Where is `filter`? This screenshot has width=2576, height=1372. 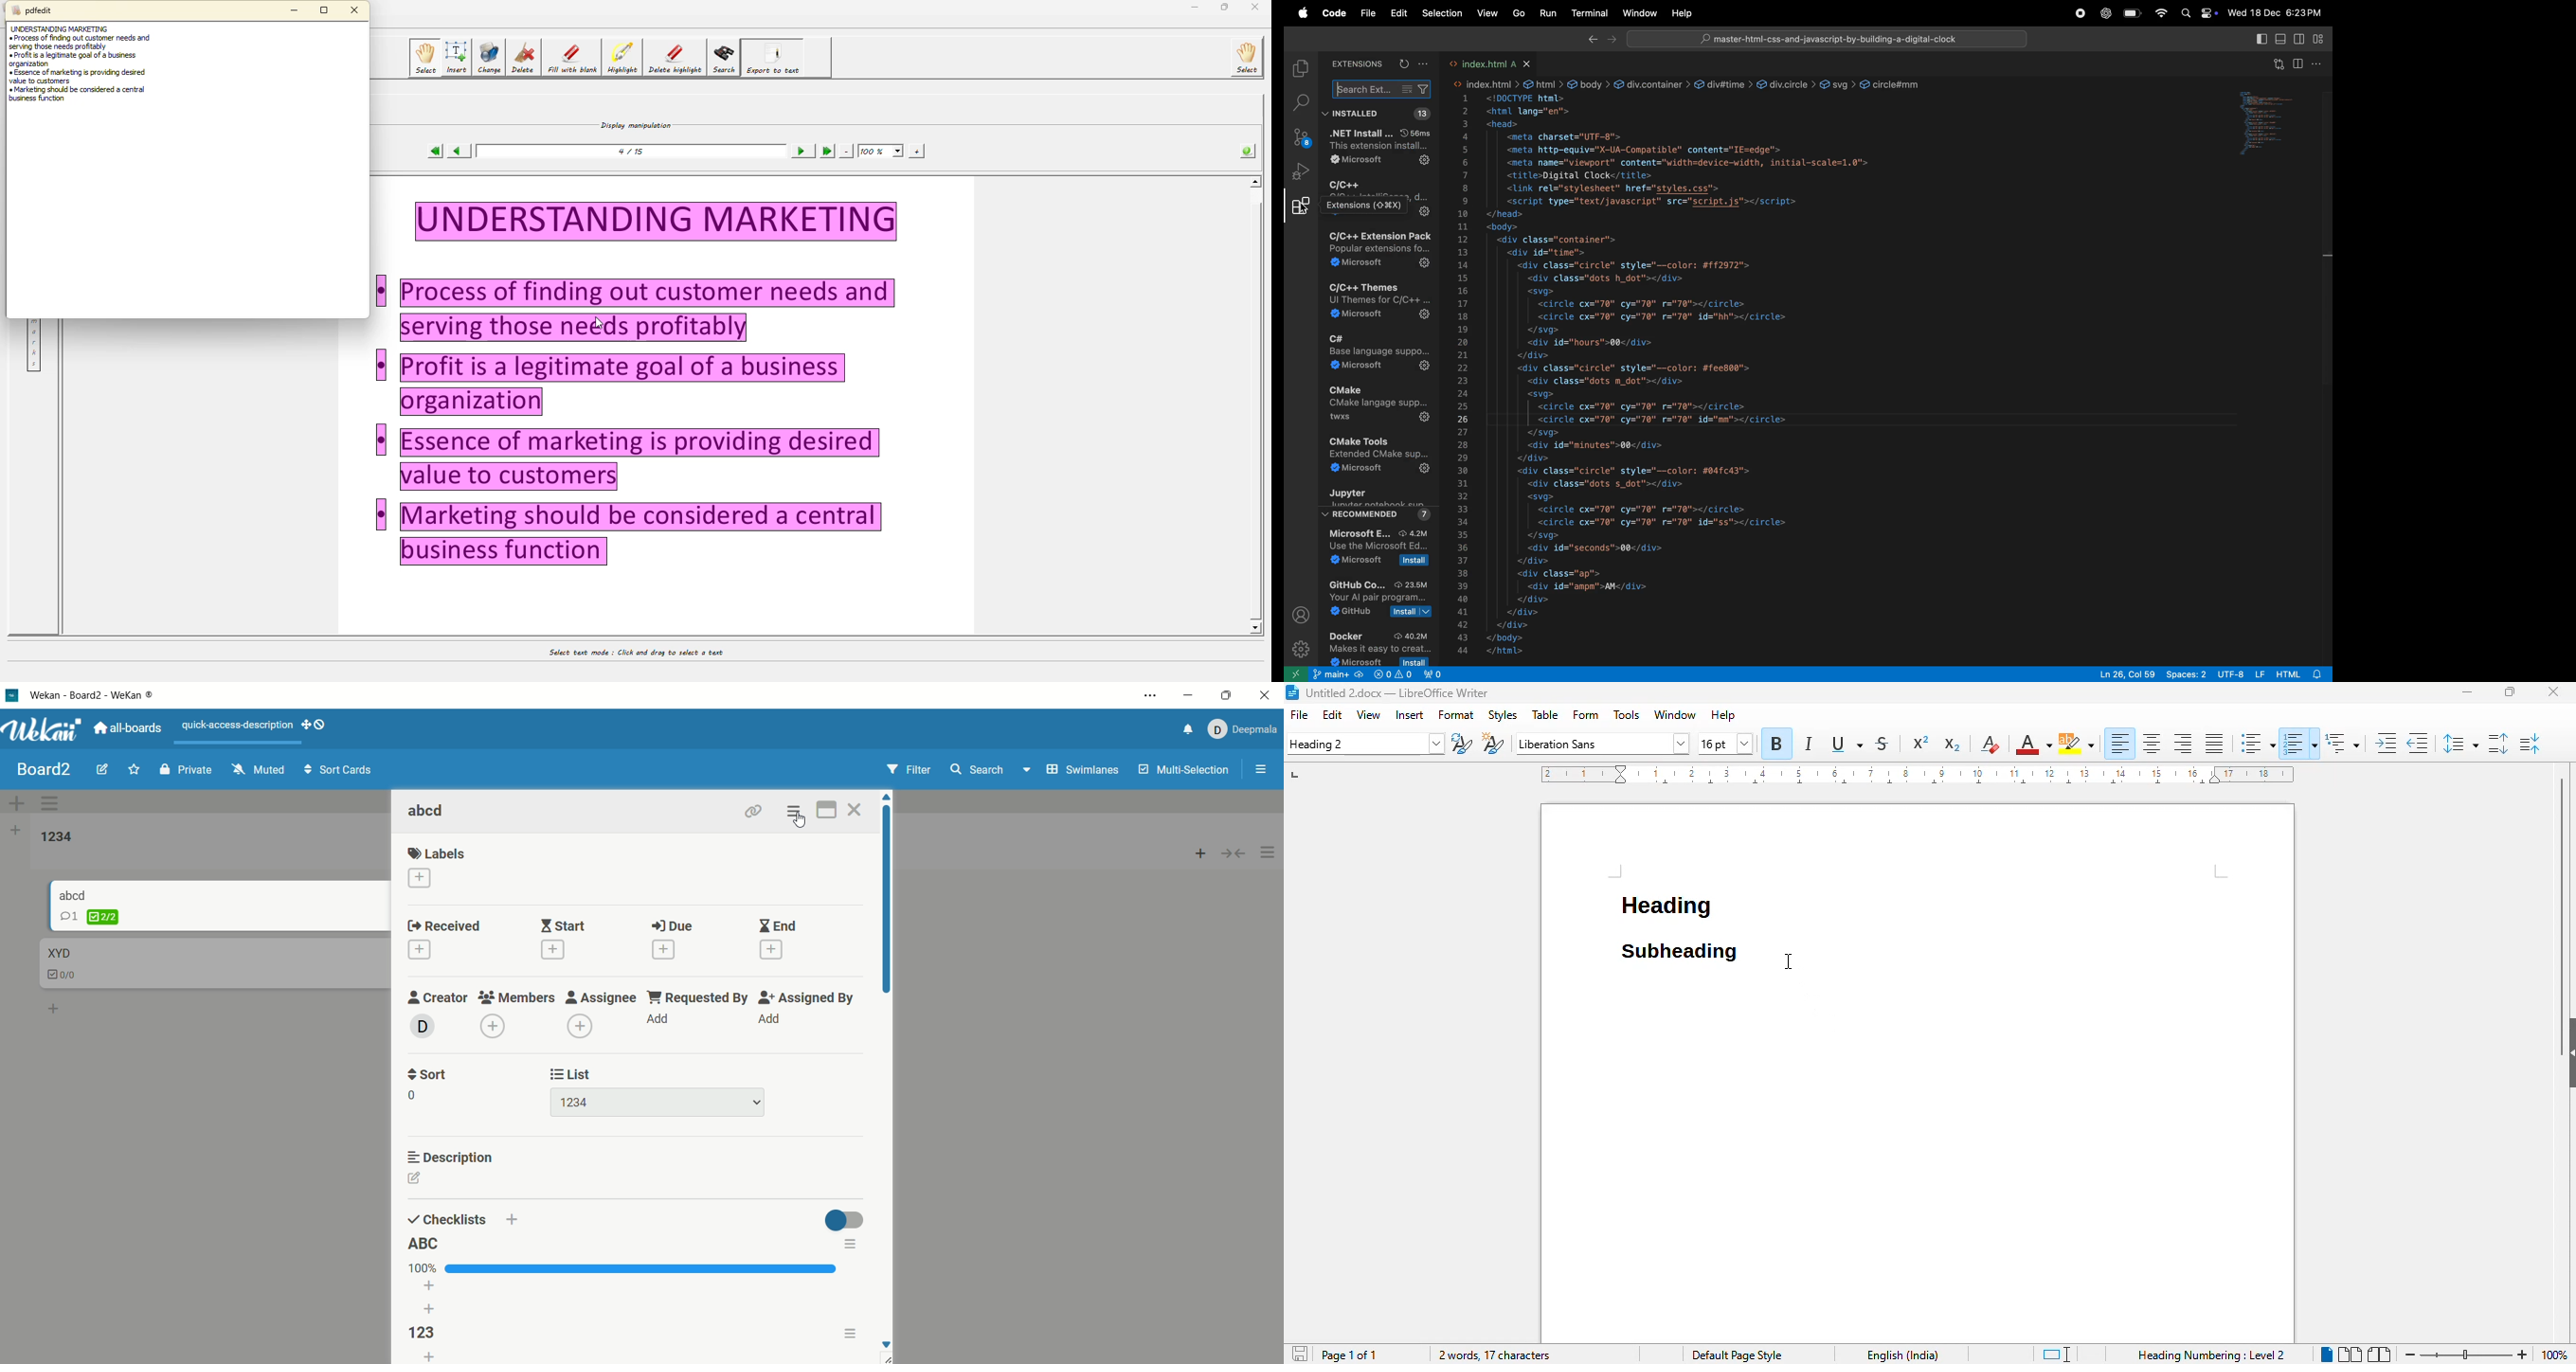 filter is located at coordinates (914, 770).